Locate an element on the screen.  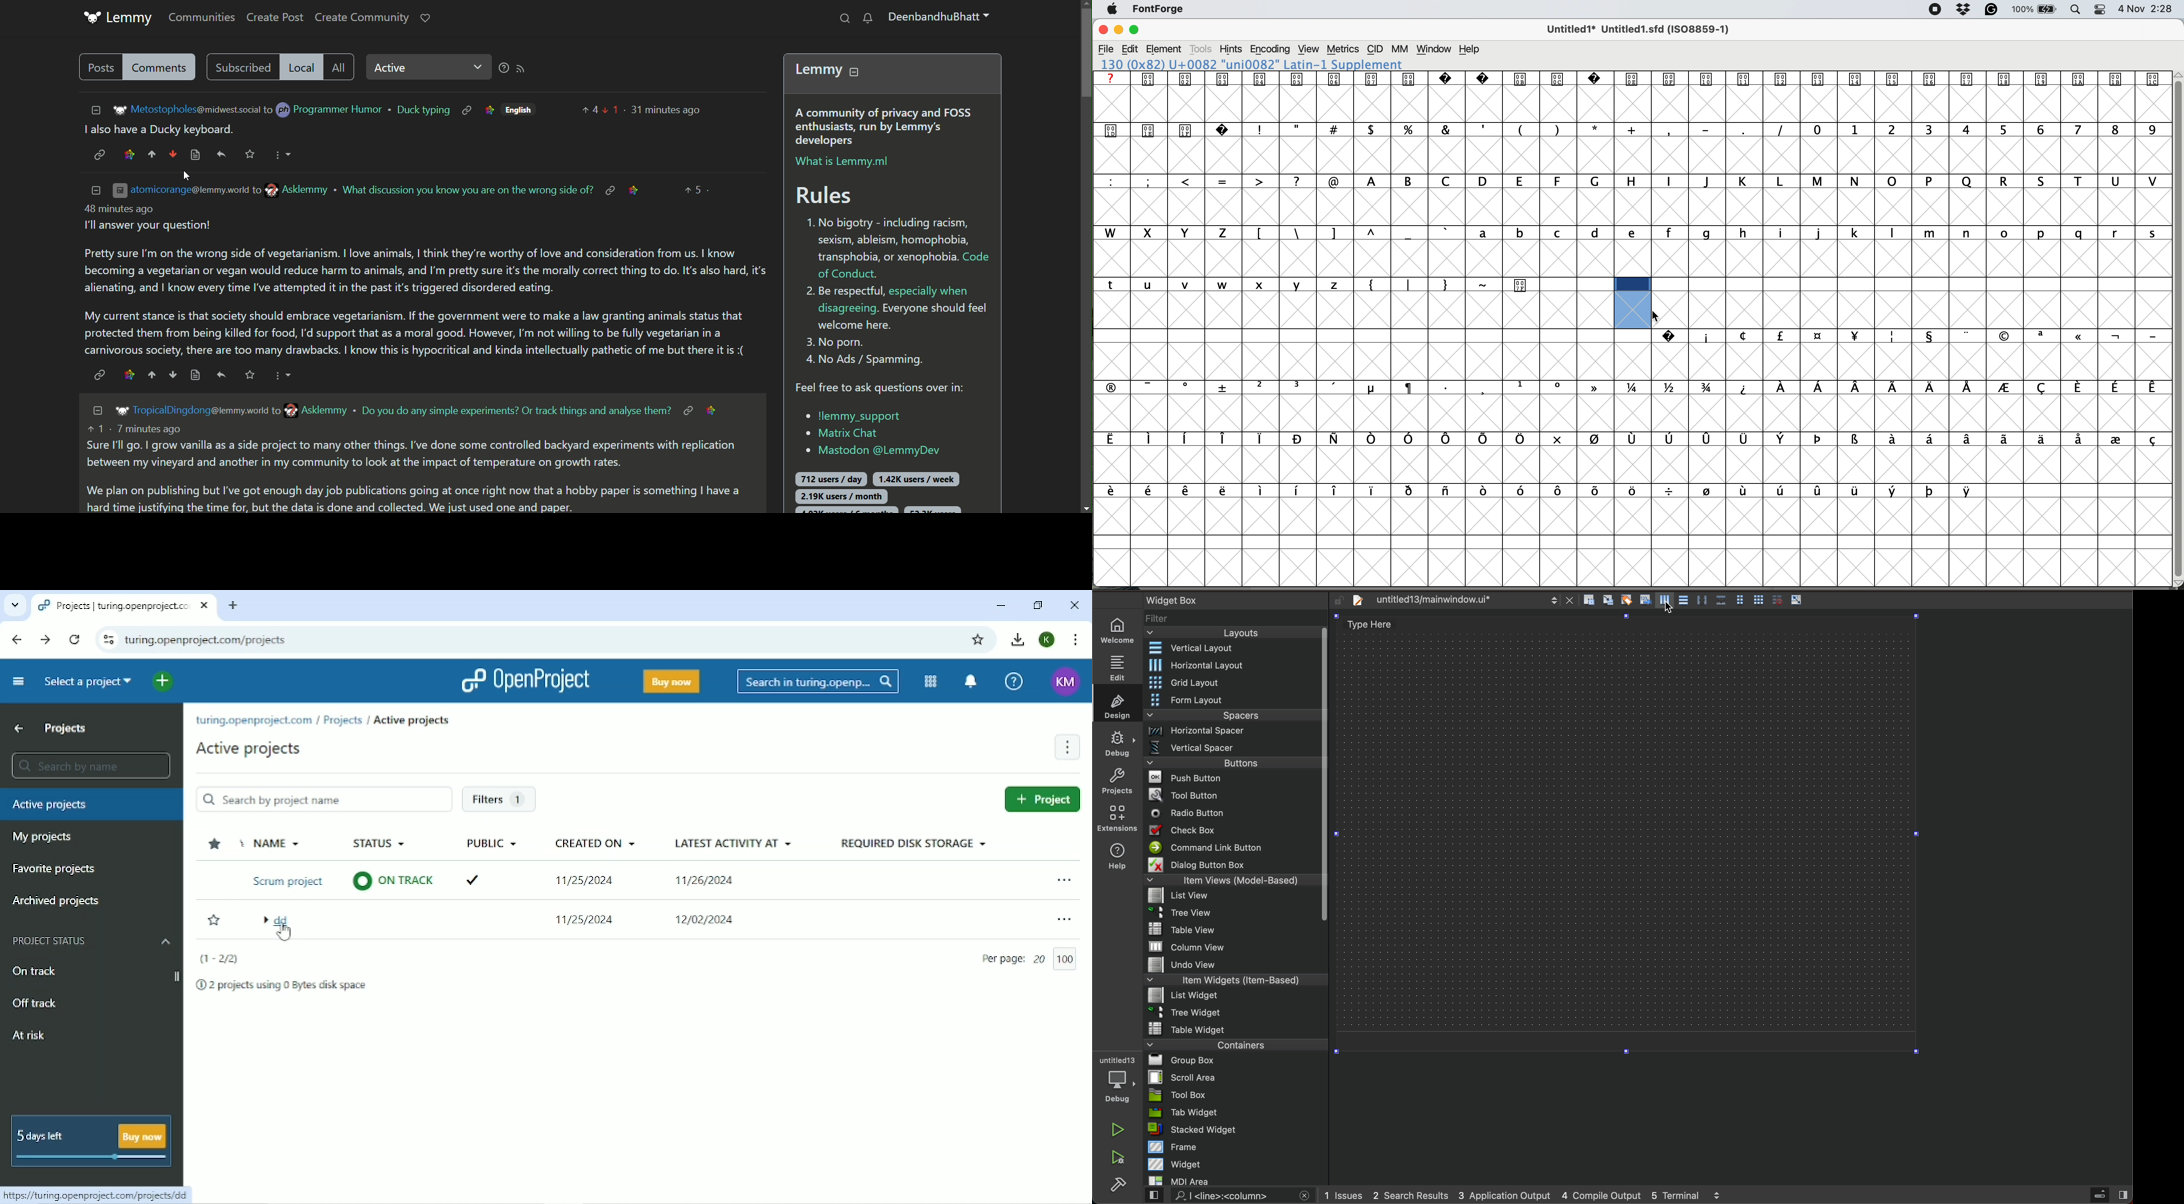
dropdown is located at coordinates (282, 376).